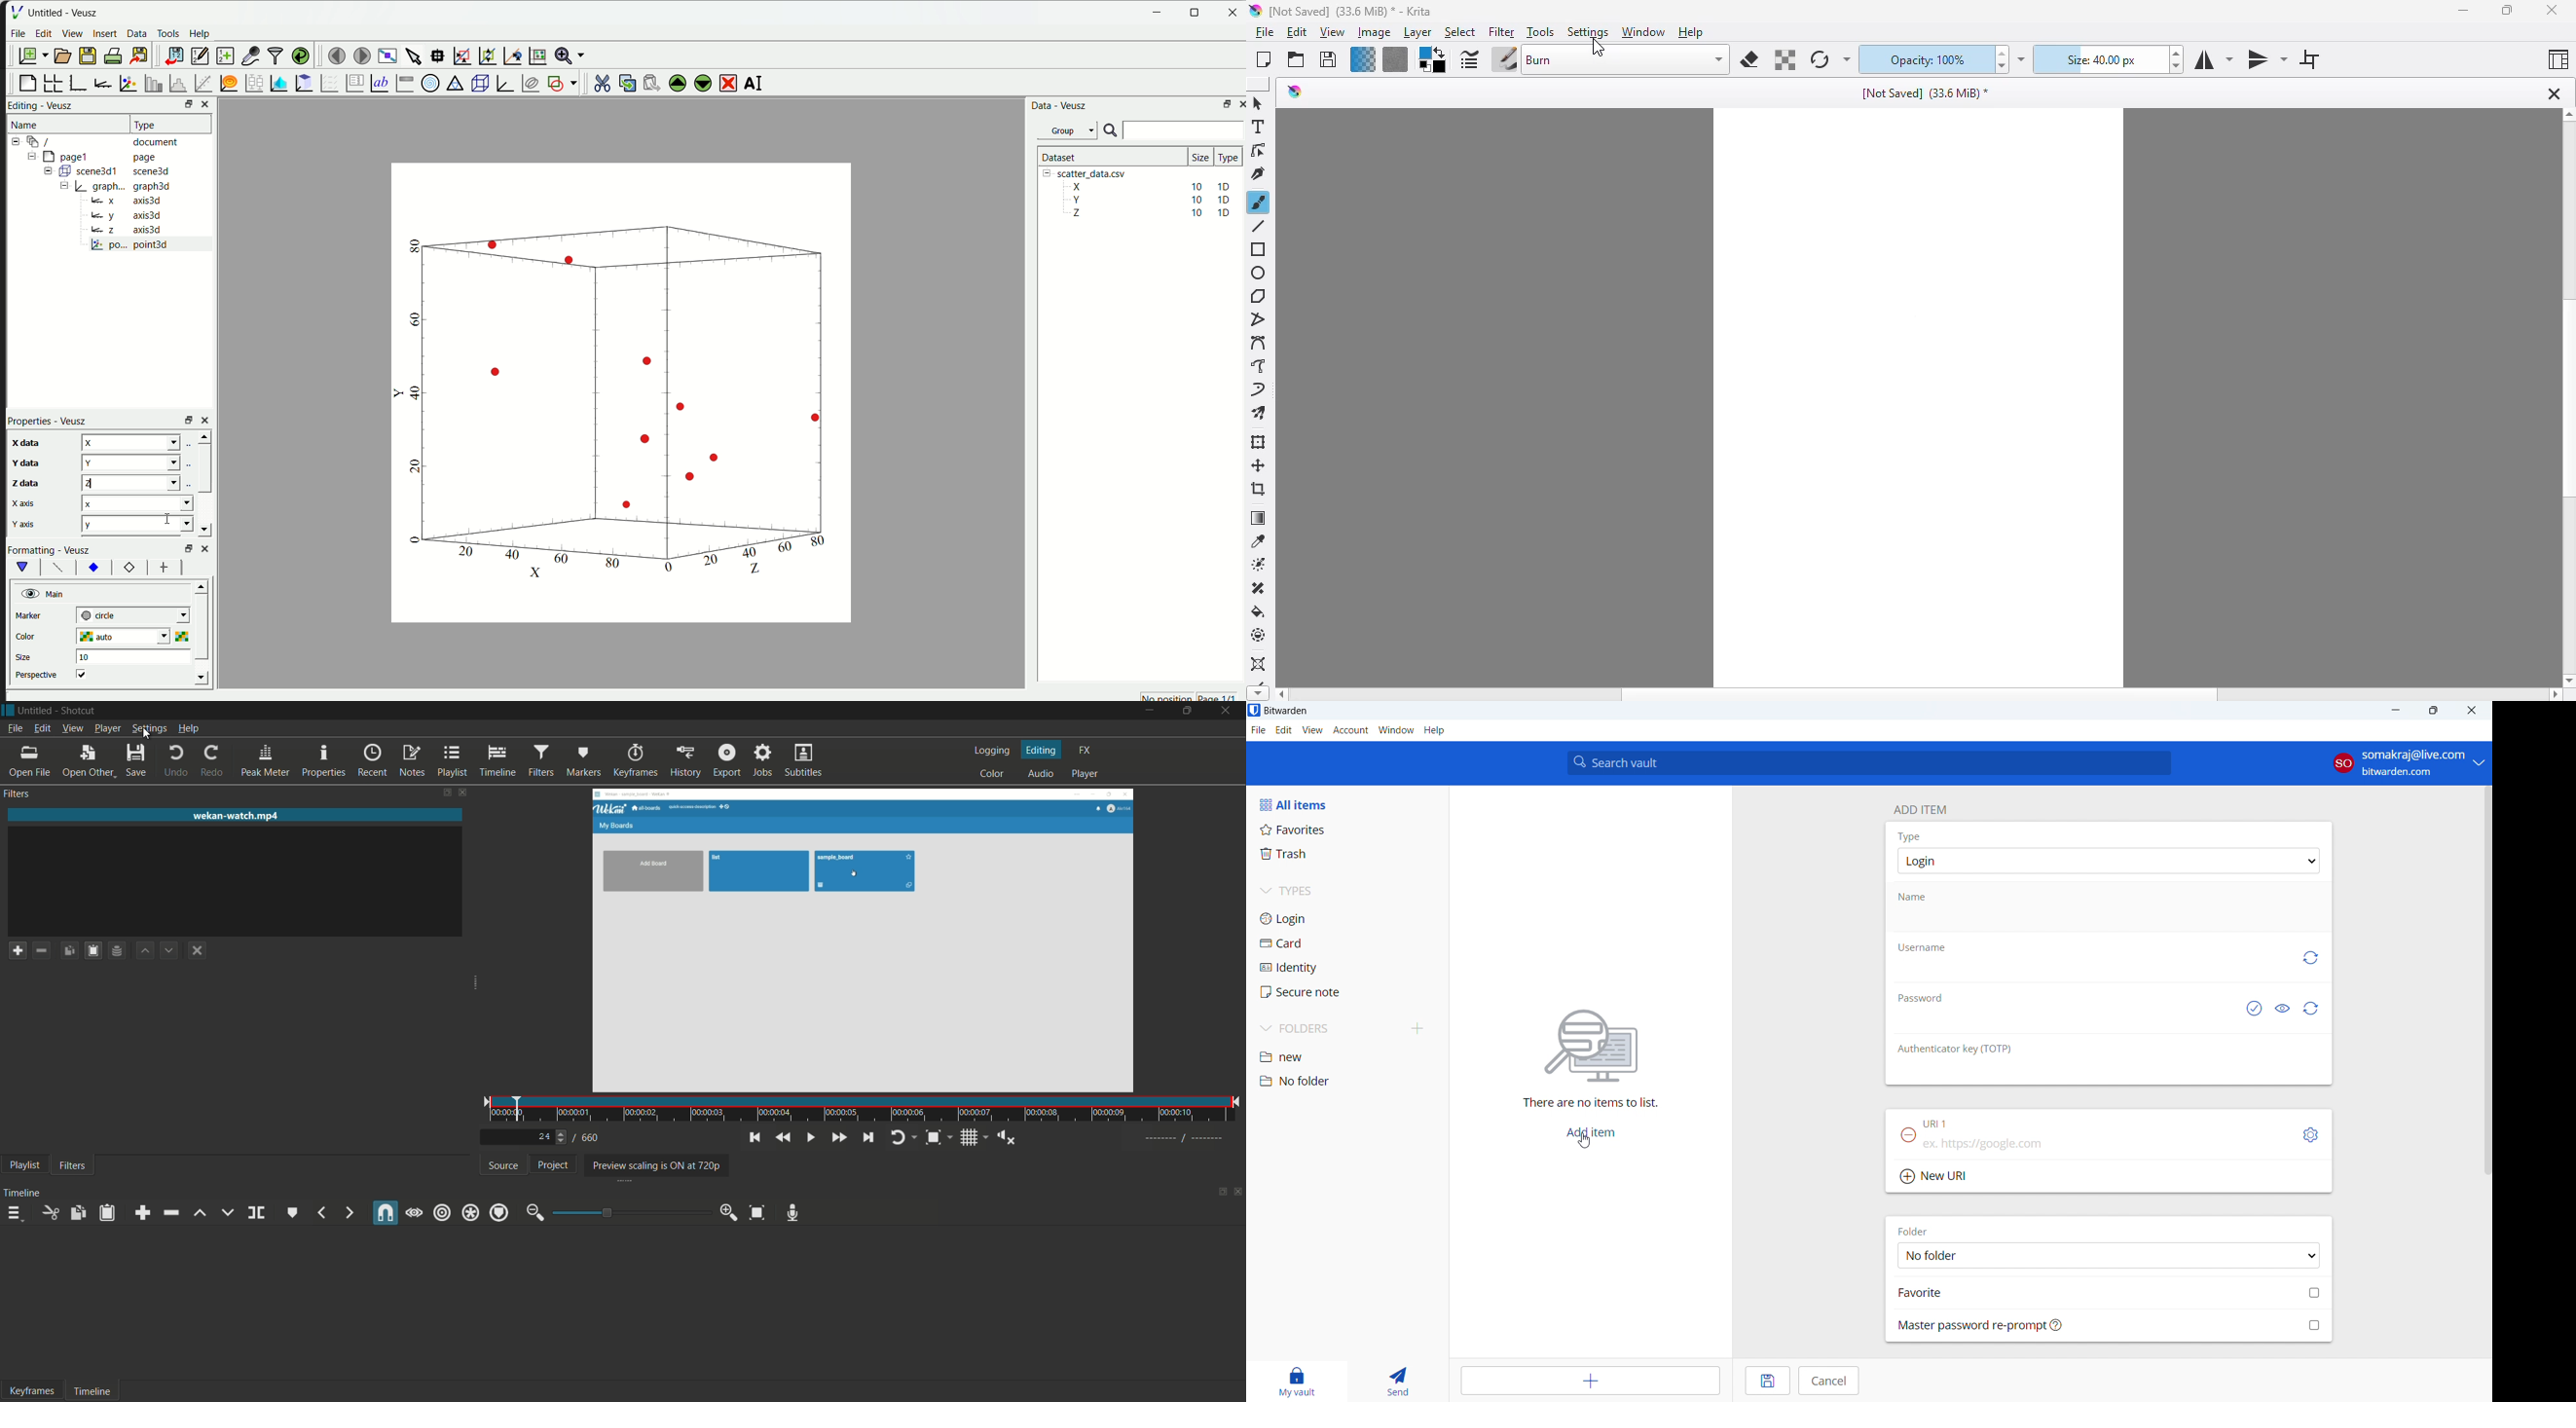 The height and width of the screenshot is (1428, 2576). I want to click on resize, so click(2505, 10).